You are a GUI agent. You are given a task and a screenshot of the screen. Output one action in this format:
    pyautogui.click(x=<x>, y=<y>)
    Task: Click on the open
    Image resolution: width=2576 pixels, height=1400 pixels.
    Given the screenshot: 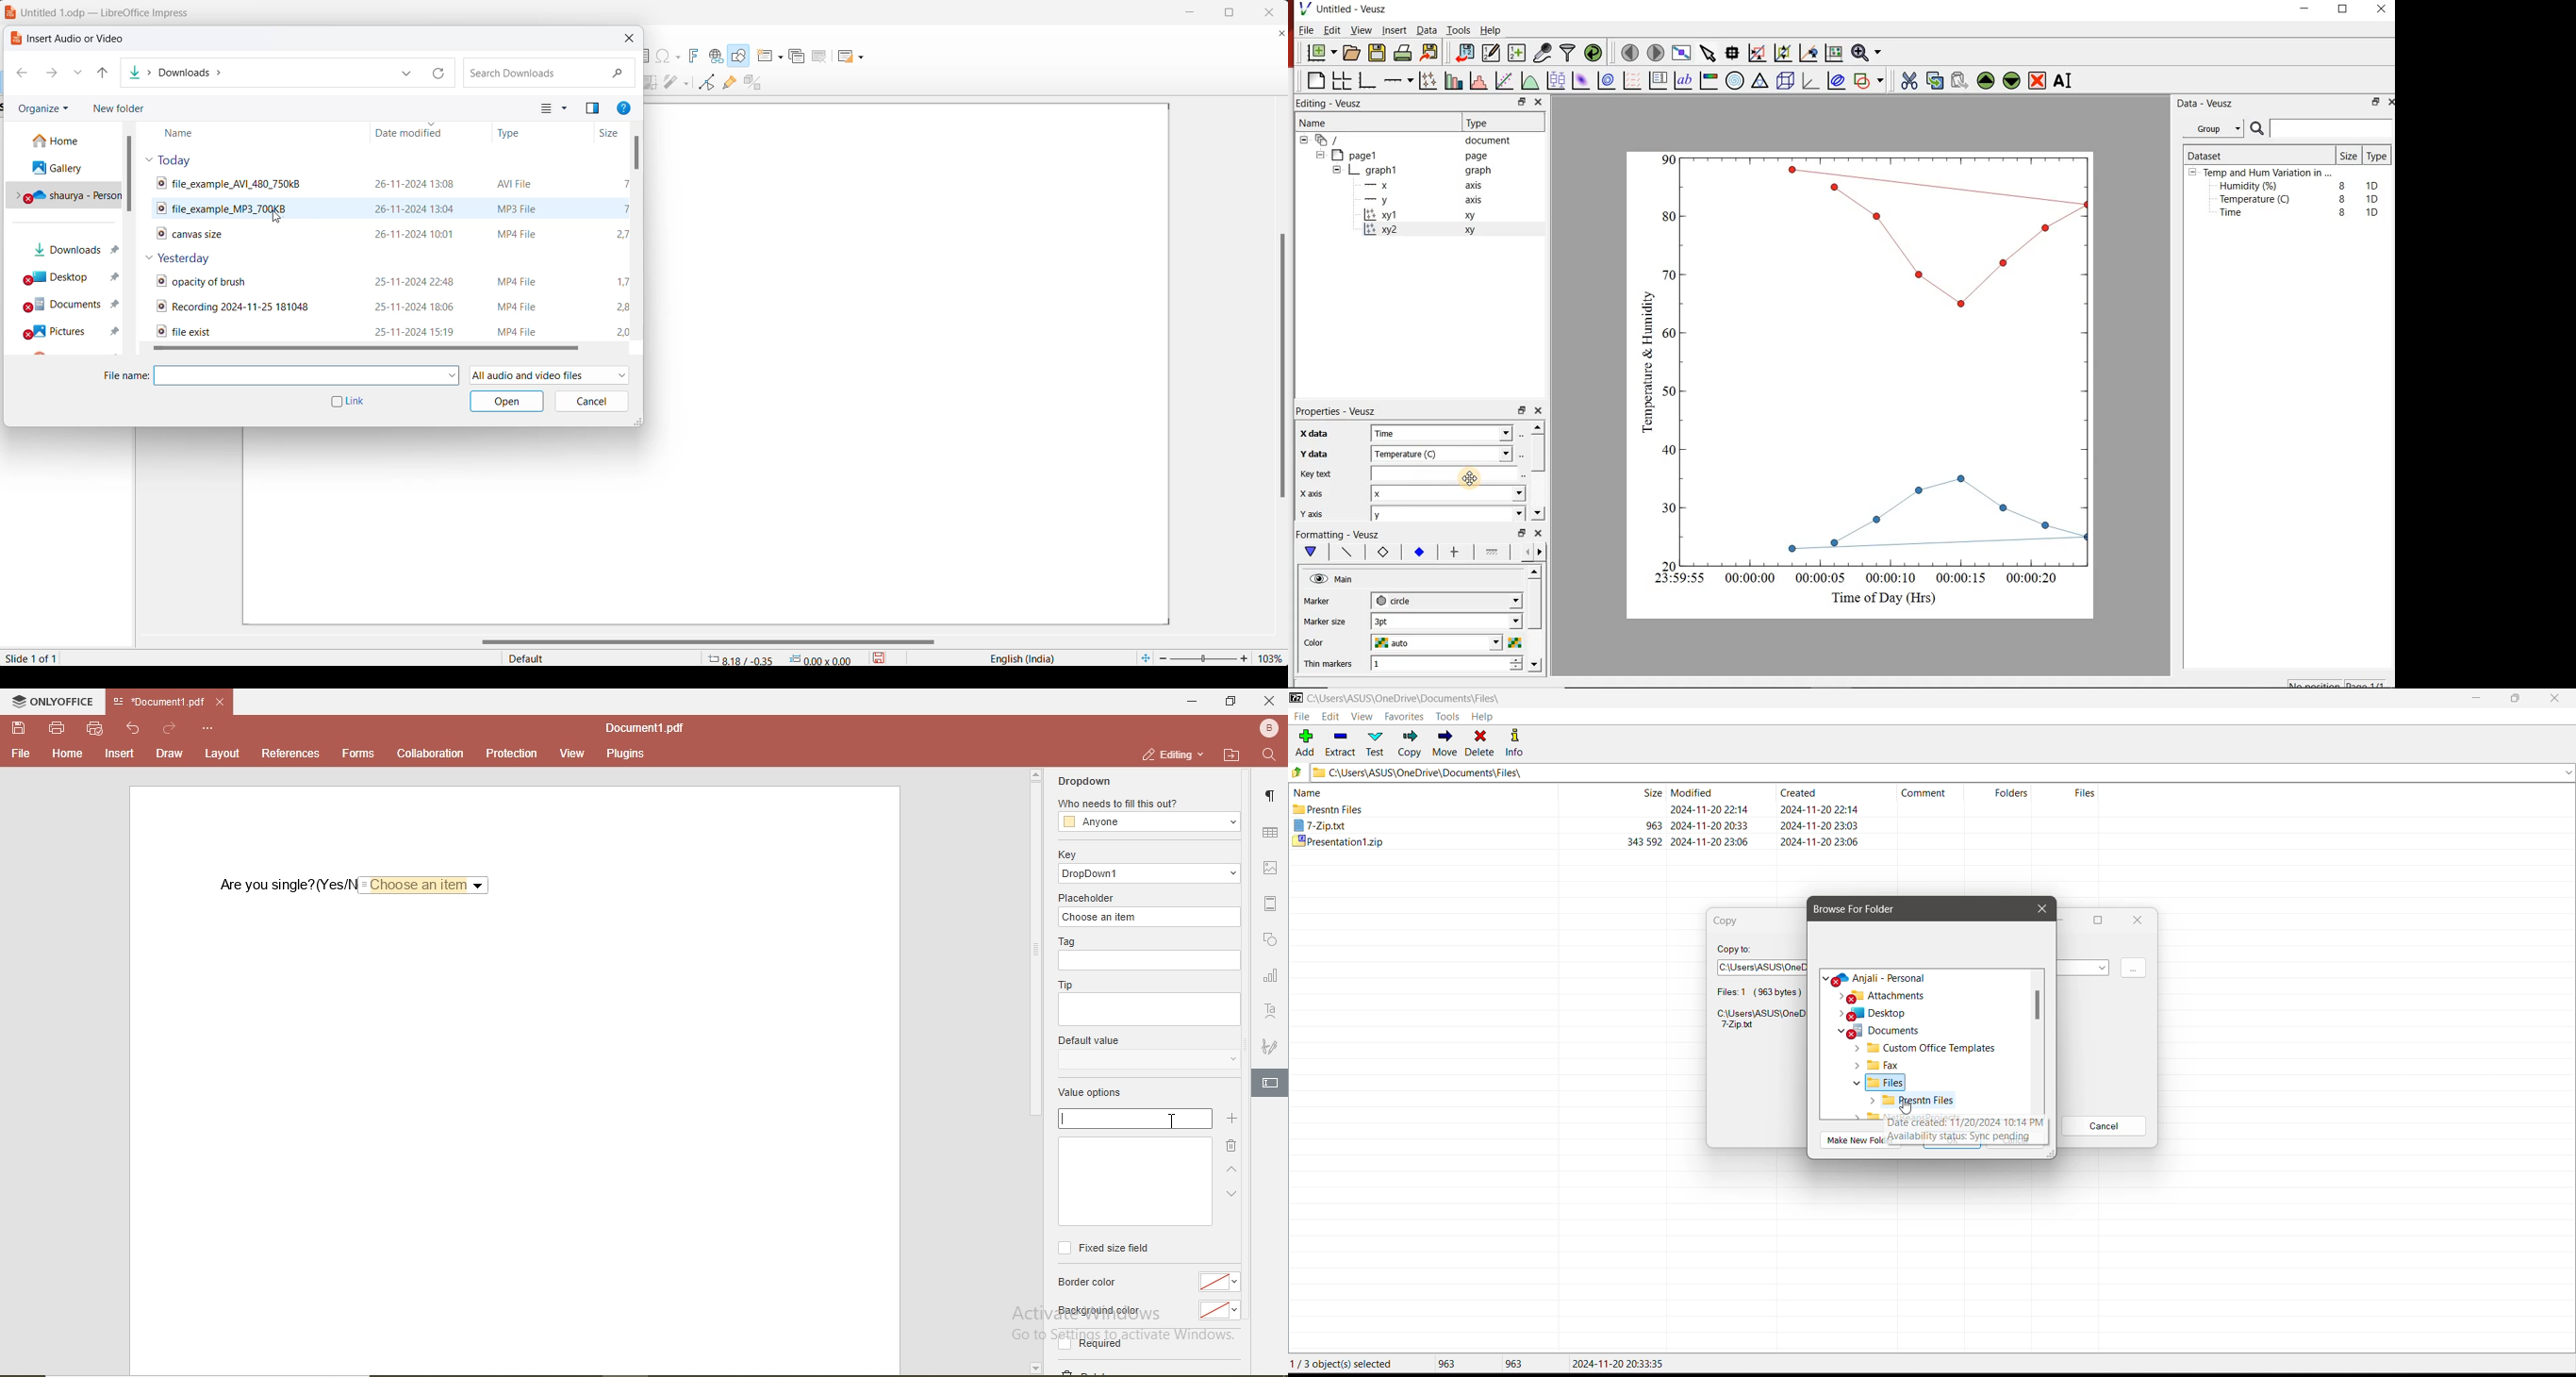 What is the action you would take?
    pyautogui.click(x=505, y=402)
    